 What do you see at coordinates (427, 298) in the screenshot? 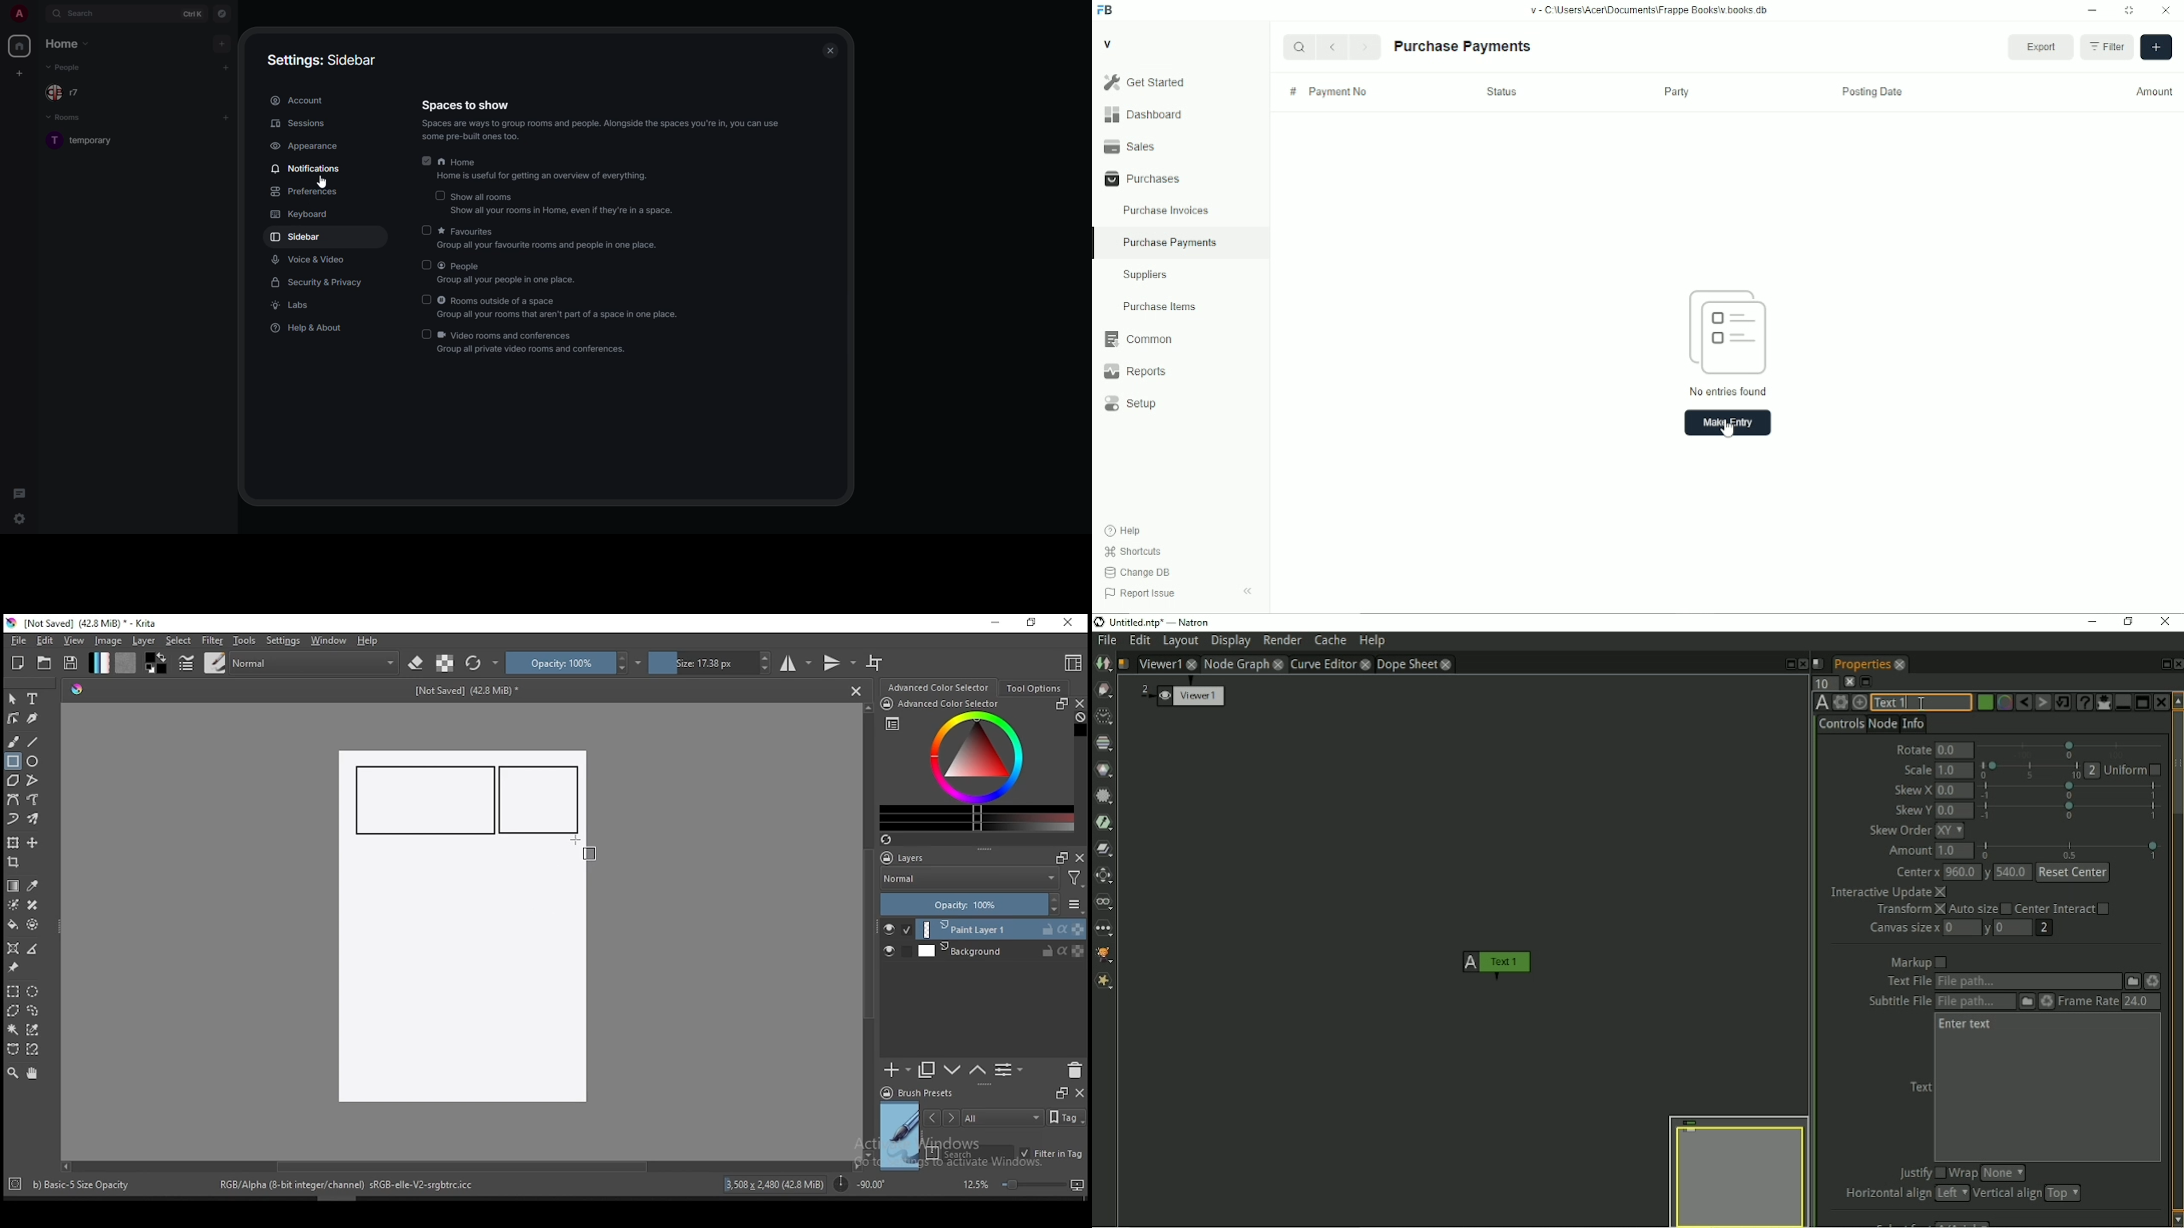
I see `click to enable` at bounding box center [427, 298].